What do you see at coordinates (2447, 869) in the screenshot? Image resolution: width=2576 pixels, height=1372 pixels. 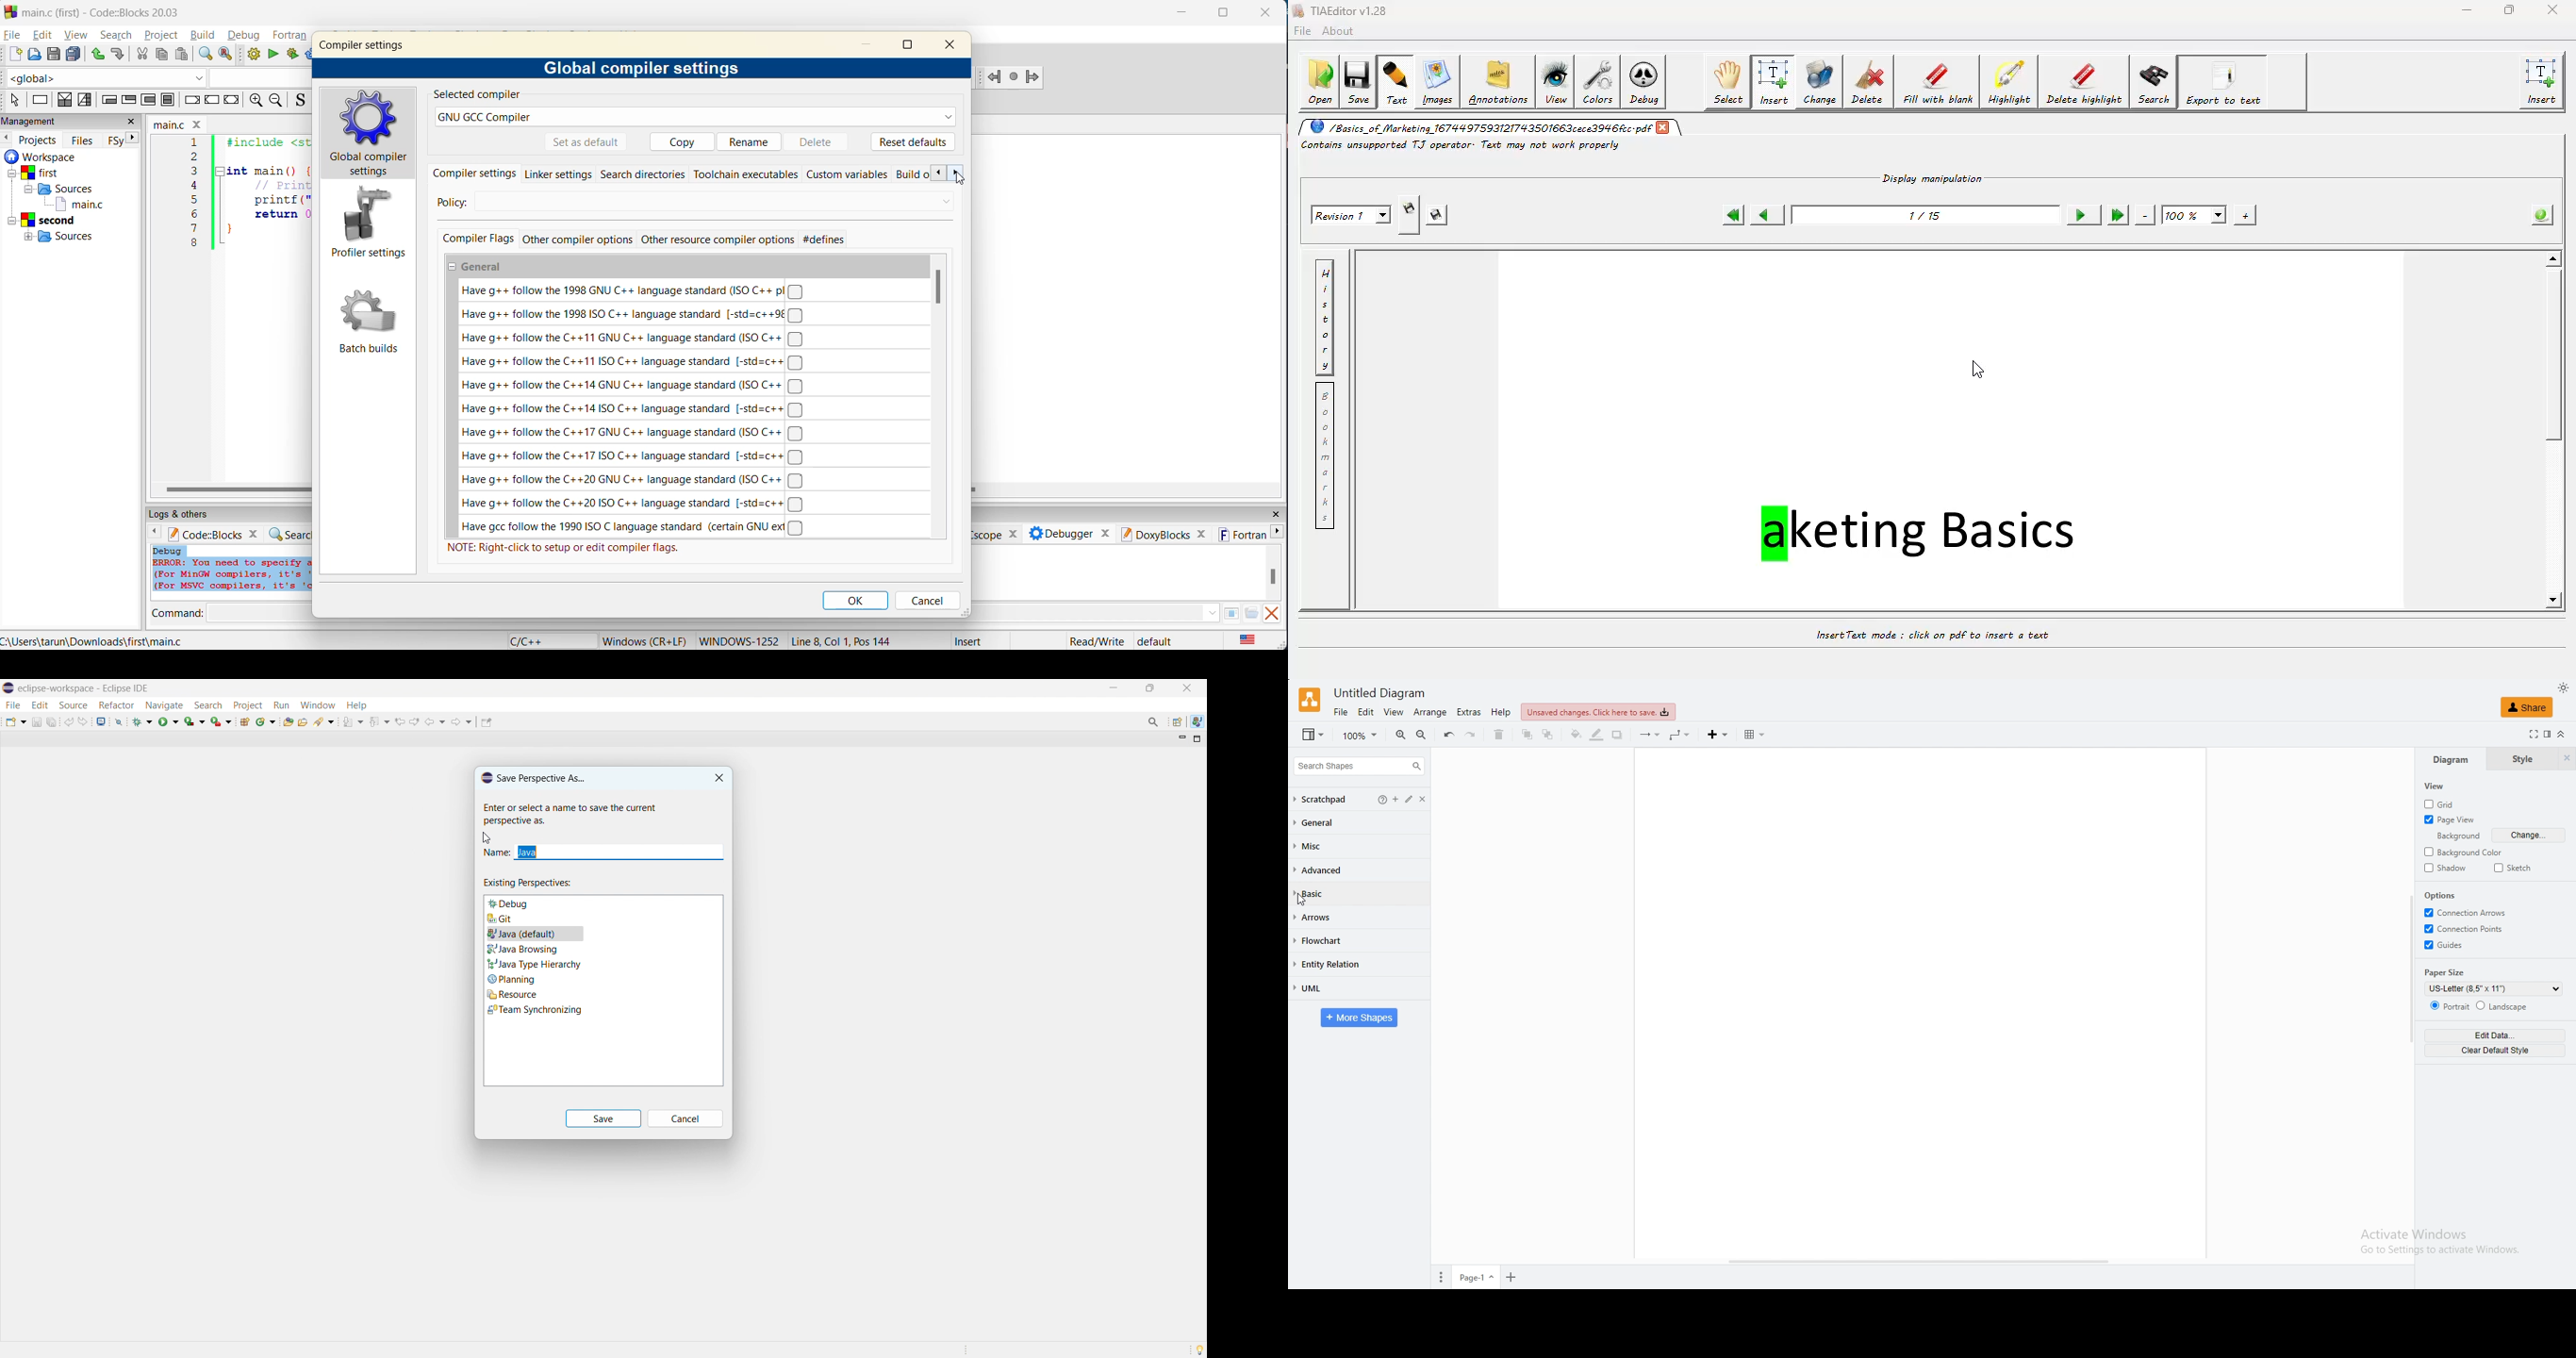 I see `shadow` at bounding box center [2447, 869].